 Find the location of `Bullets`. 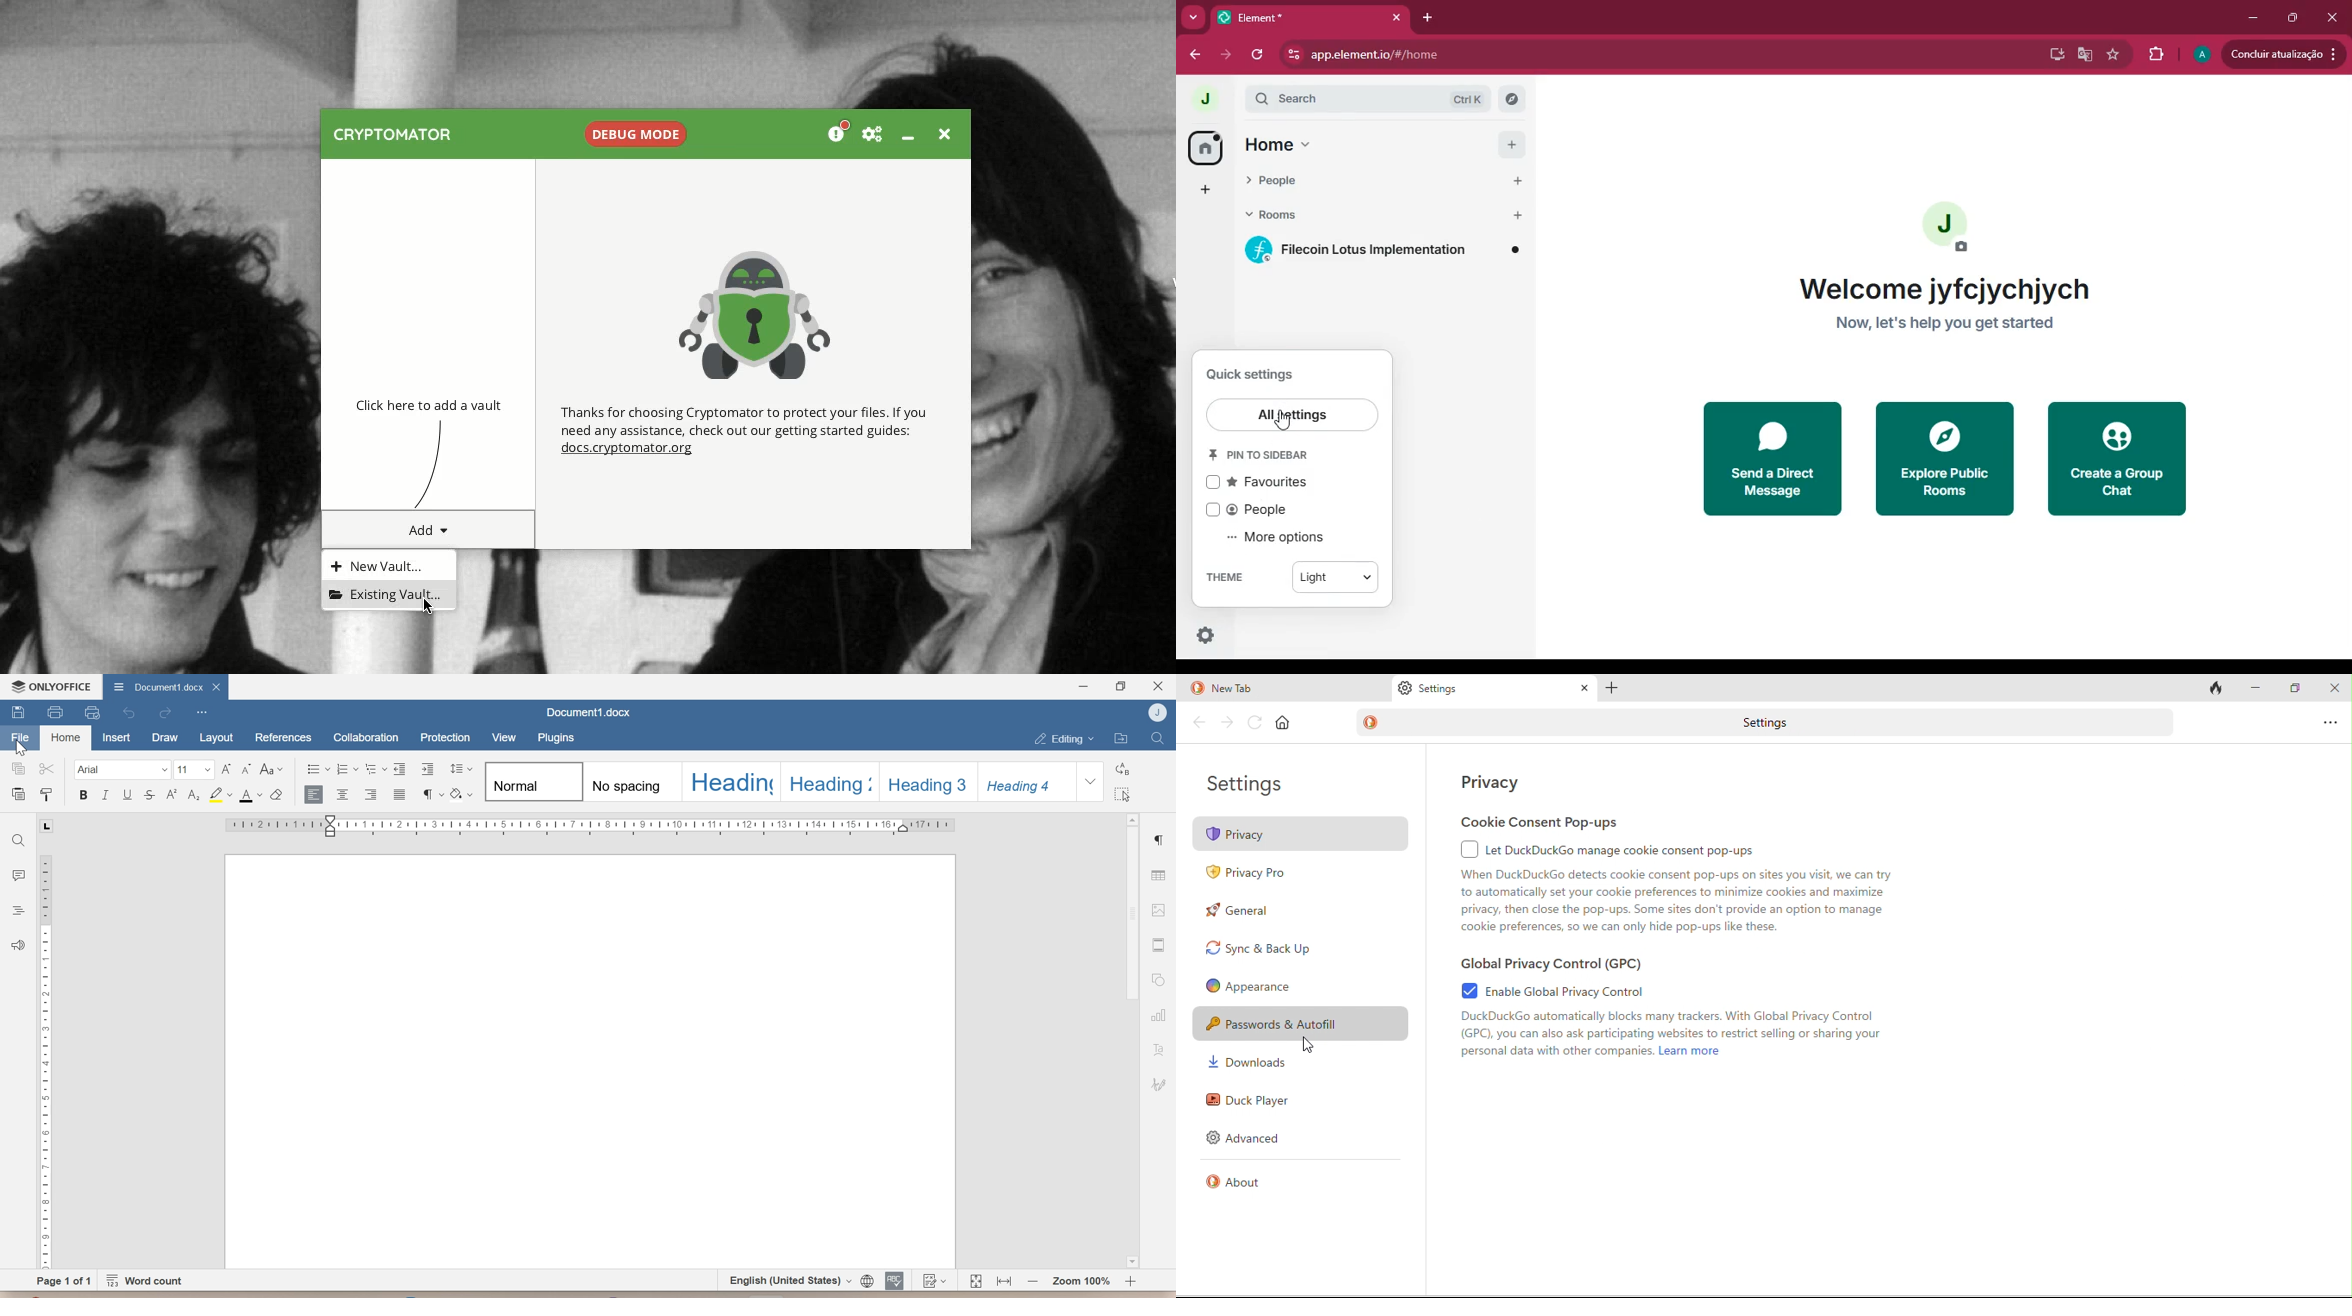

Bullets is located at coordinates (318, 770).